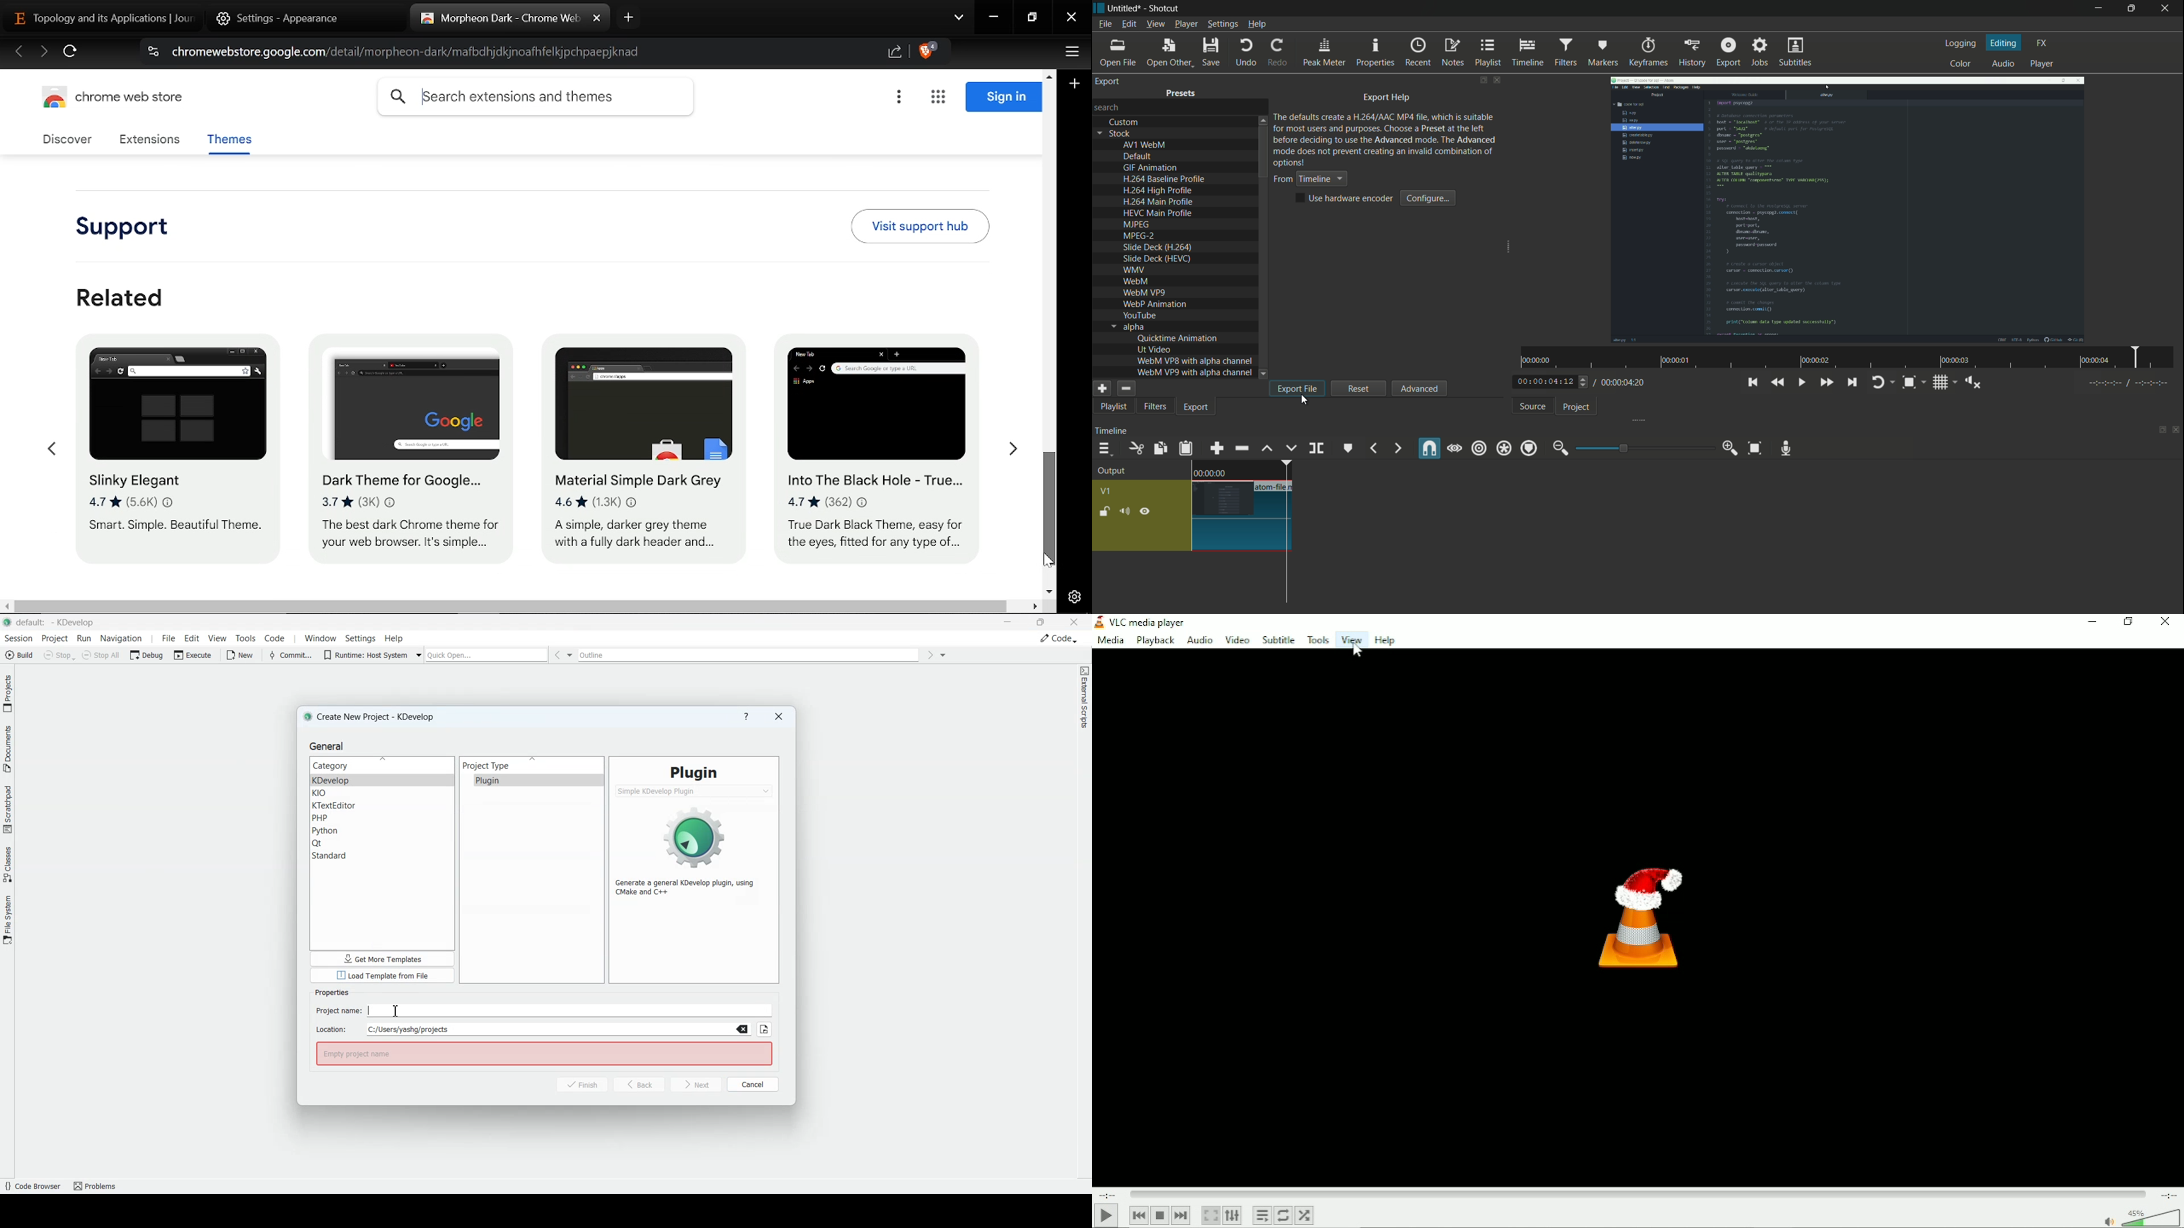 The height and width of the screenshot is (1232, 2184). What do you see at coordinates (1181, 95) in the screenshot?
I see `presets` at bounding box center [1181, 95].